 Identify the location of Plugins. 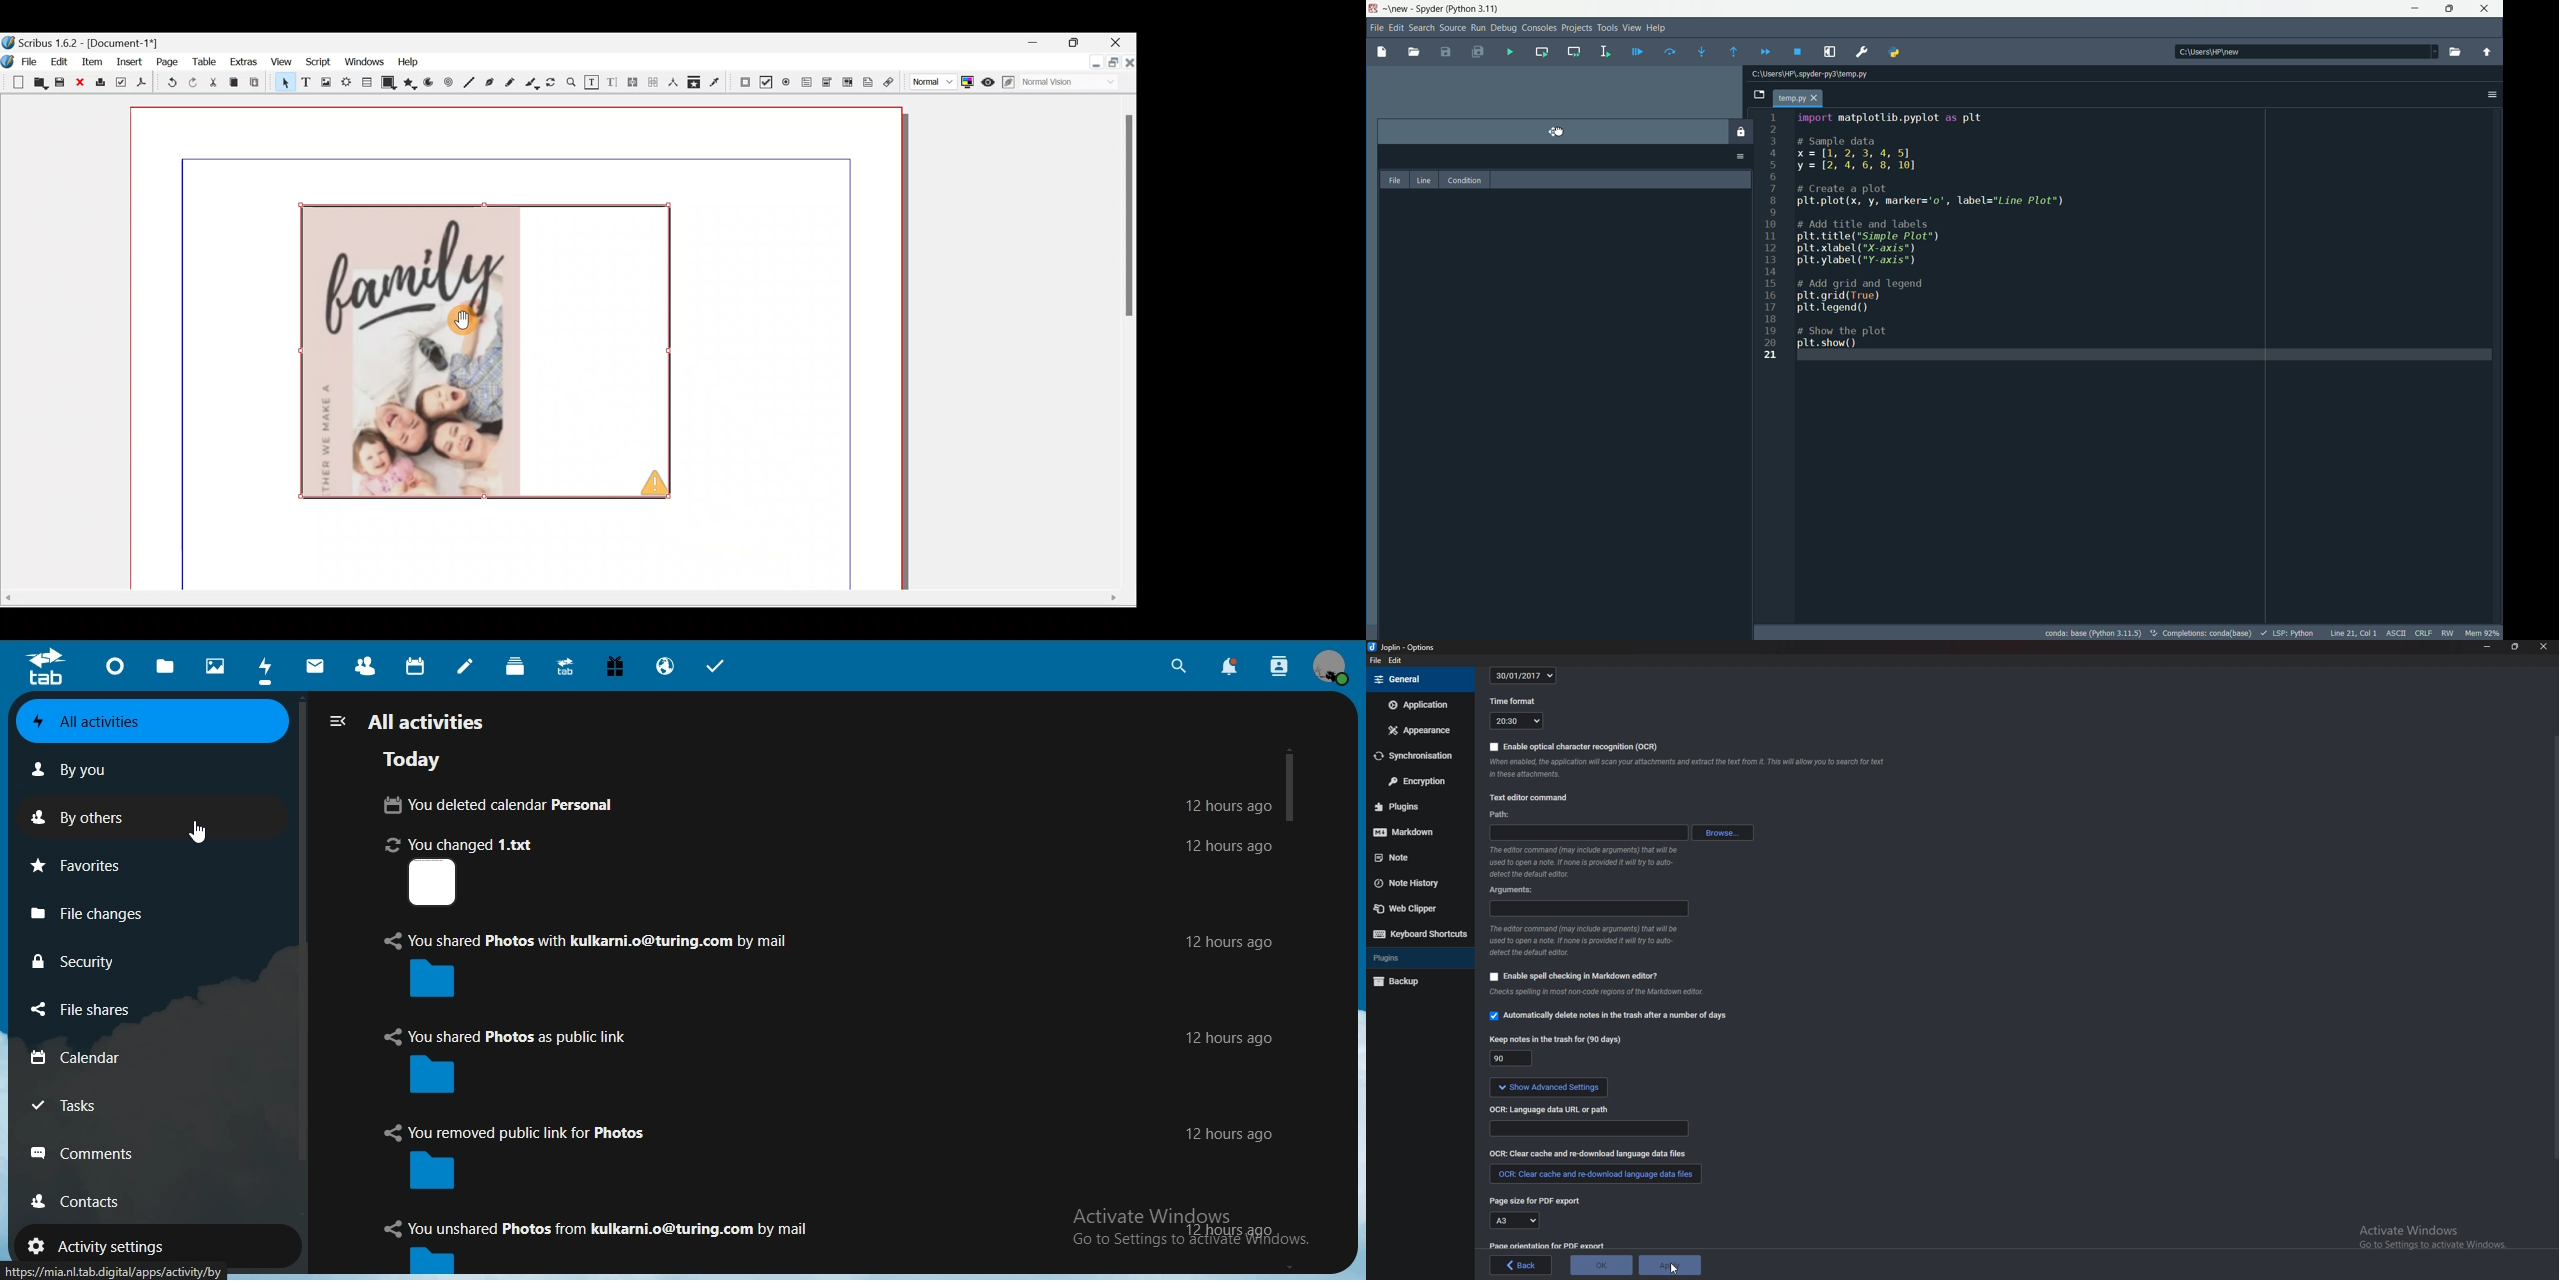
(1418, 957).